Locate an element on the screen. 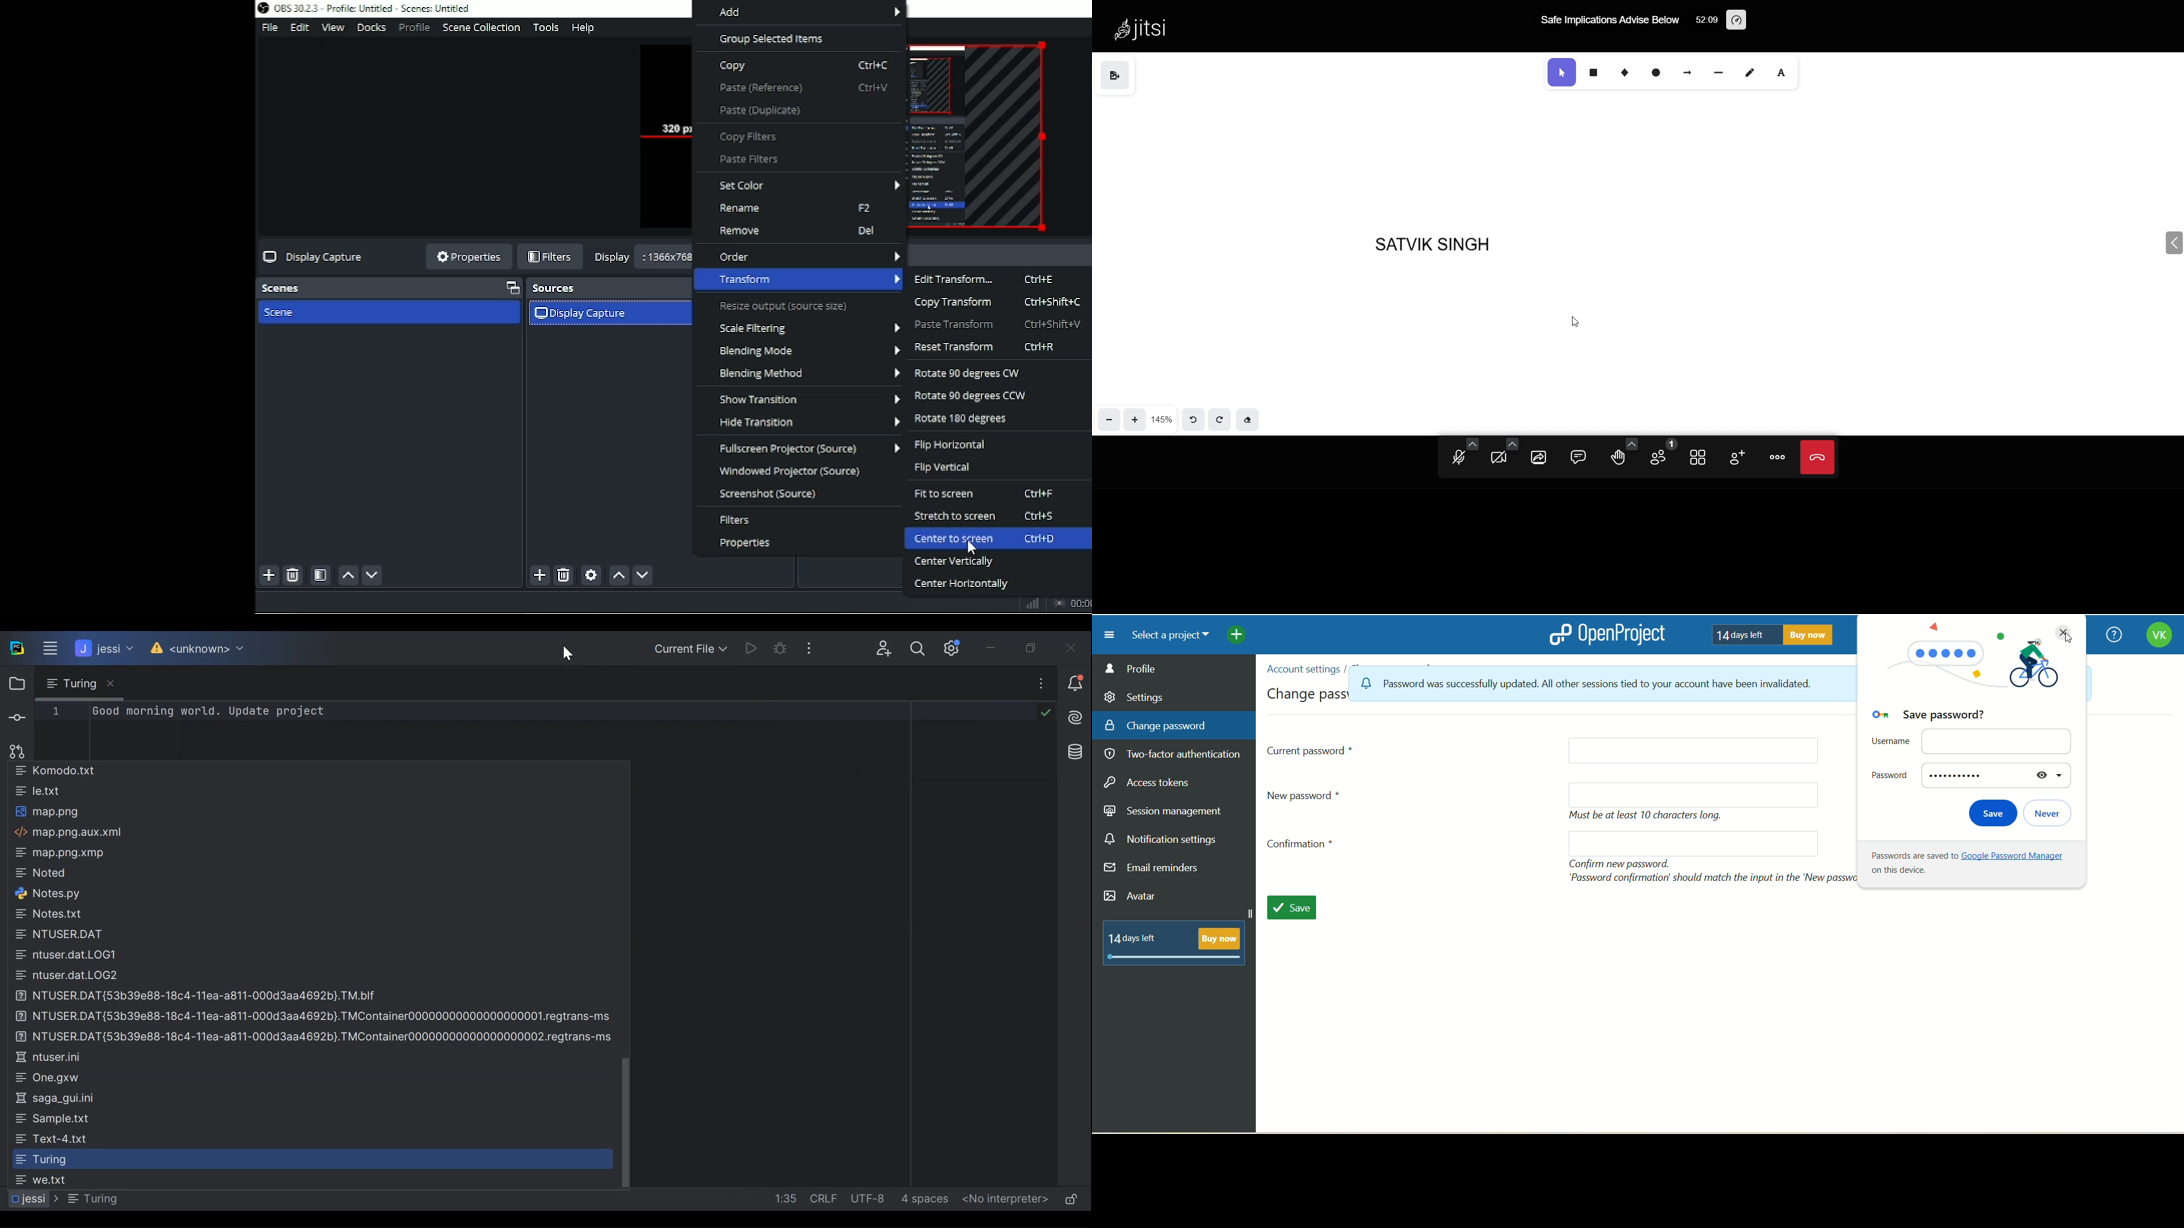 The width and height of the screenshot is (2184, 1232). Scenes is located at coordinates (389, 287).